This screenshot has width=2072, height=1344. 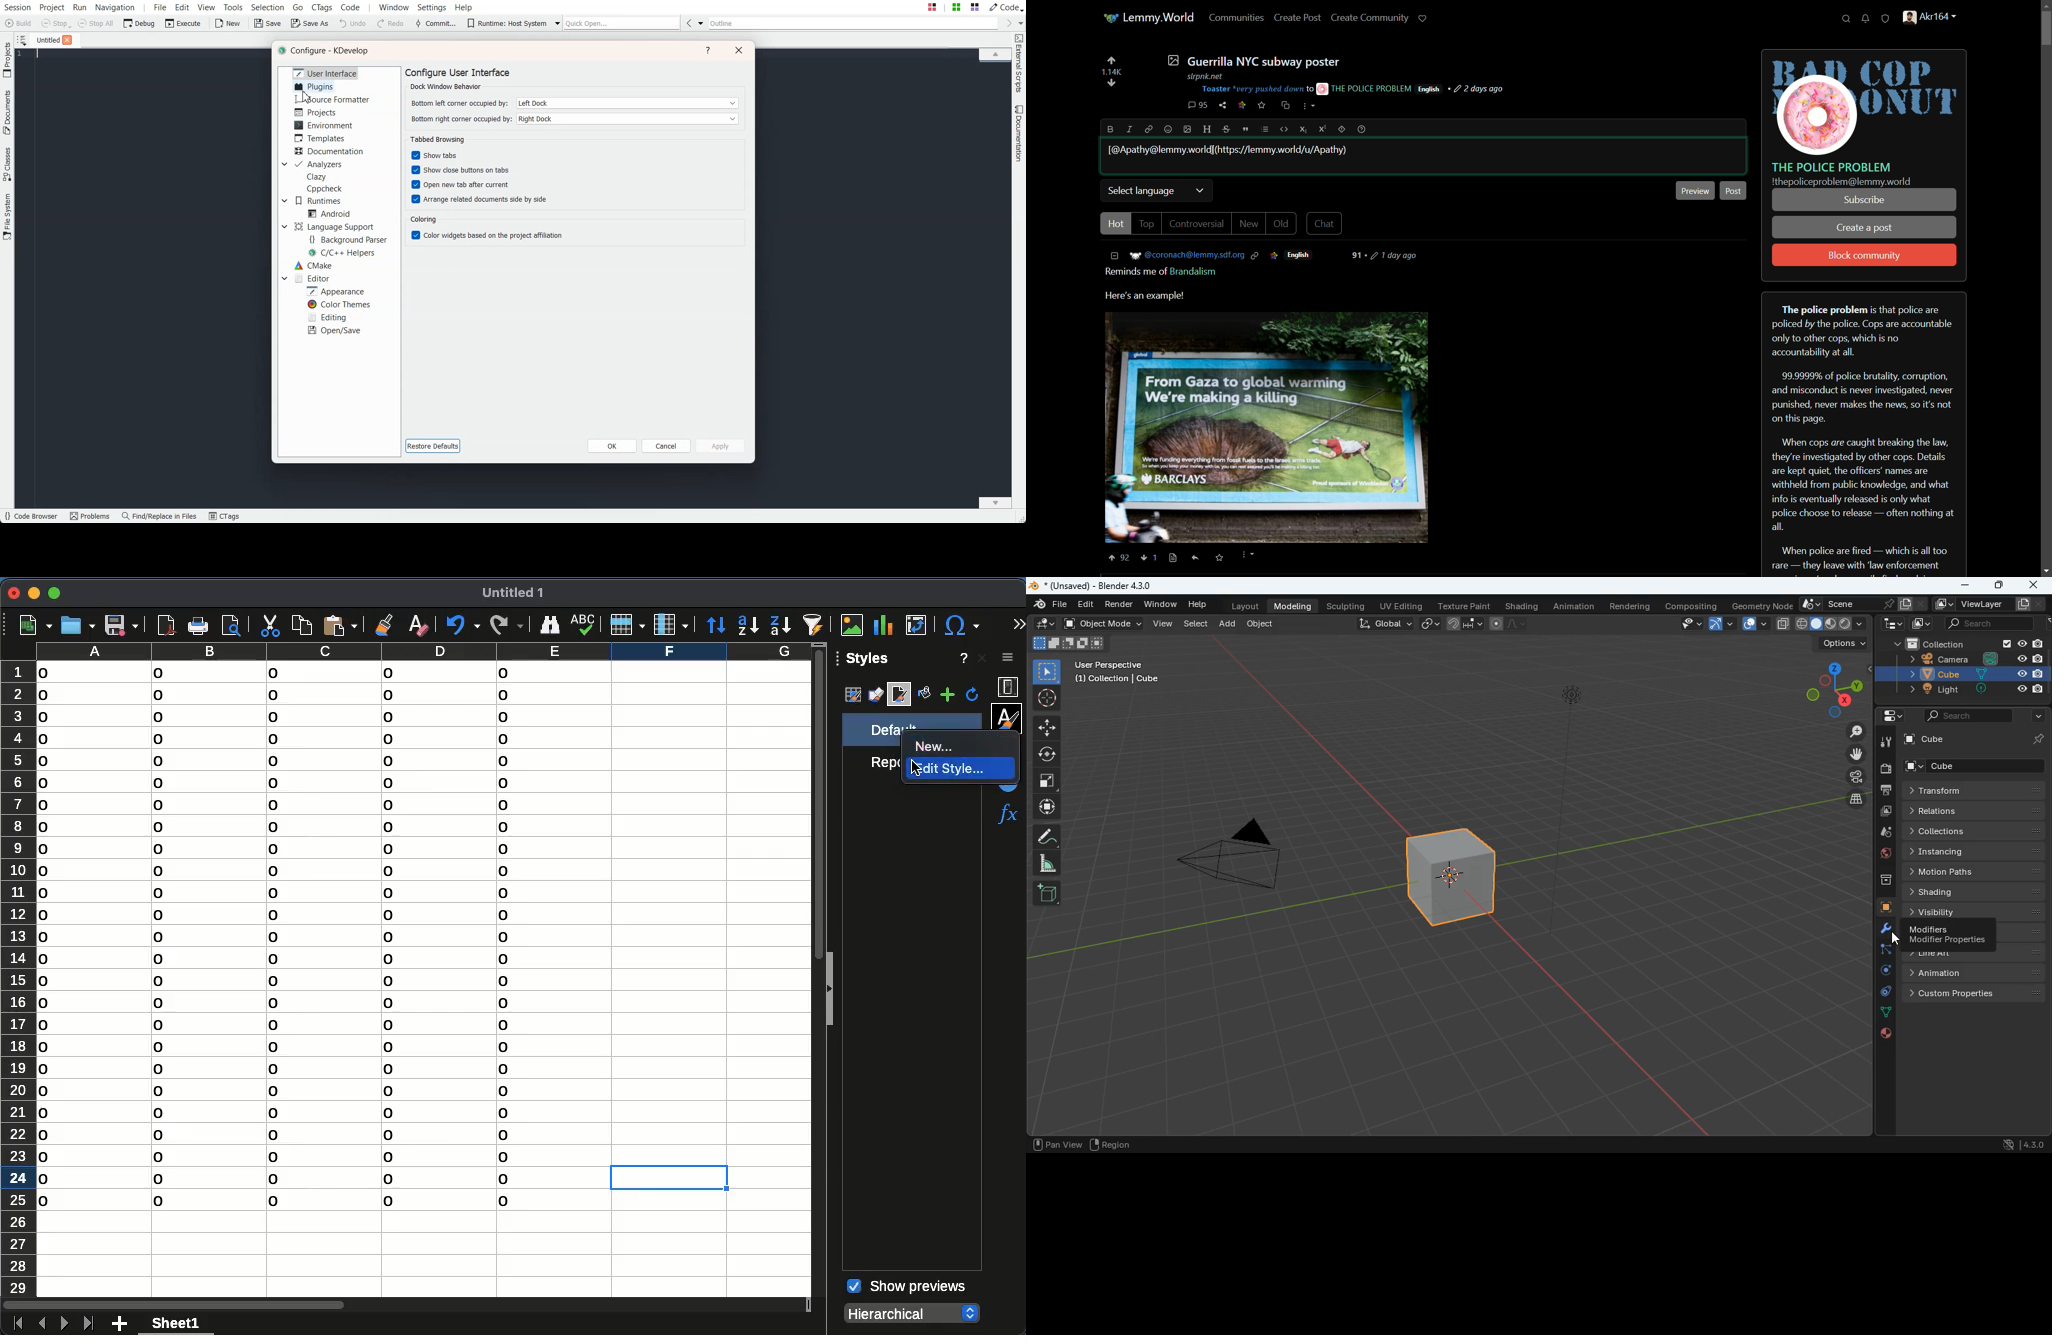 I want to click on layers, so click(x=1857, y=801).